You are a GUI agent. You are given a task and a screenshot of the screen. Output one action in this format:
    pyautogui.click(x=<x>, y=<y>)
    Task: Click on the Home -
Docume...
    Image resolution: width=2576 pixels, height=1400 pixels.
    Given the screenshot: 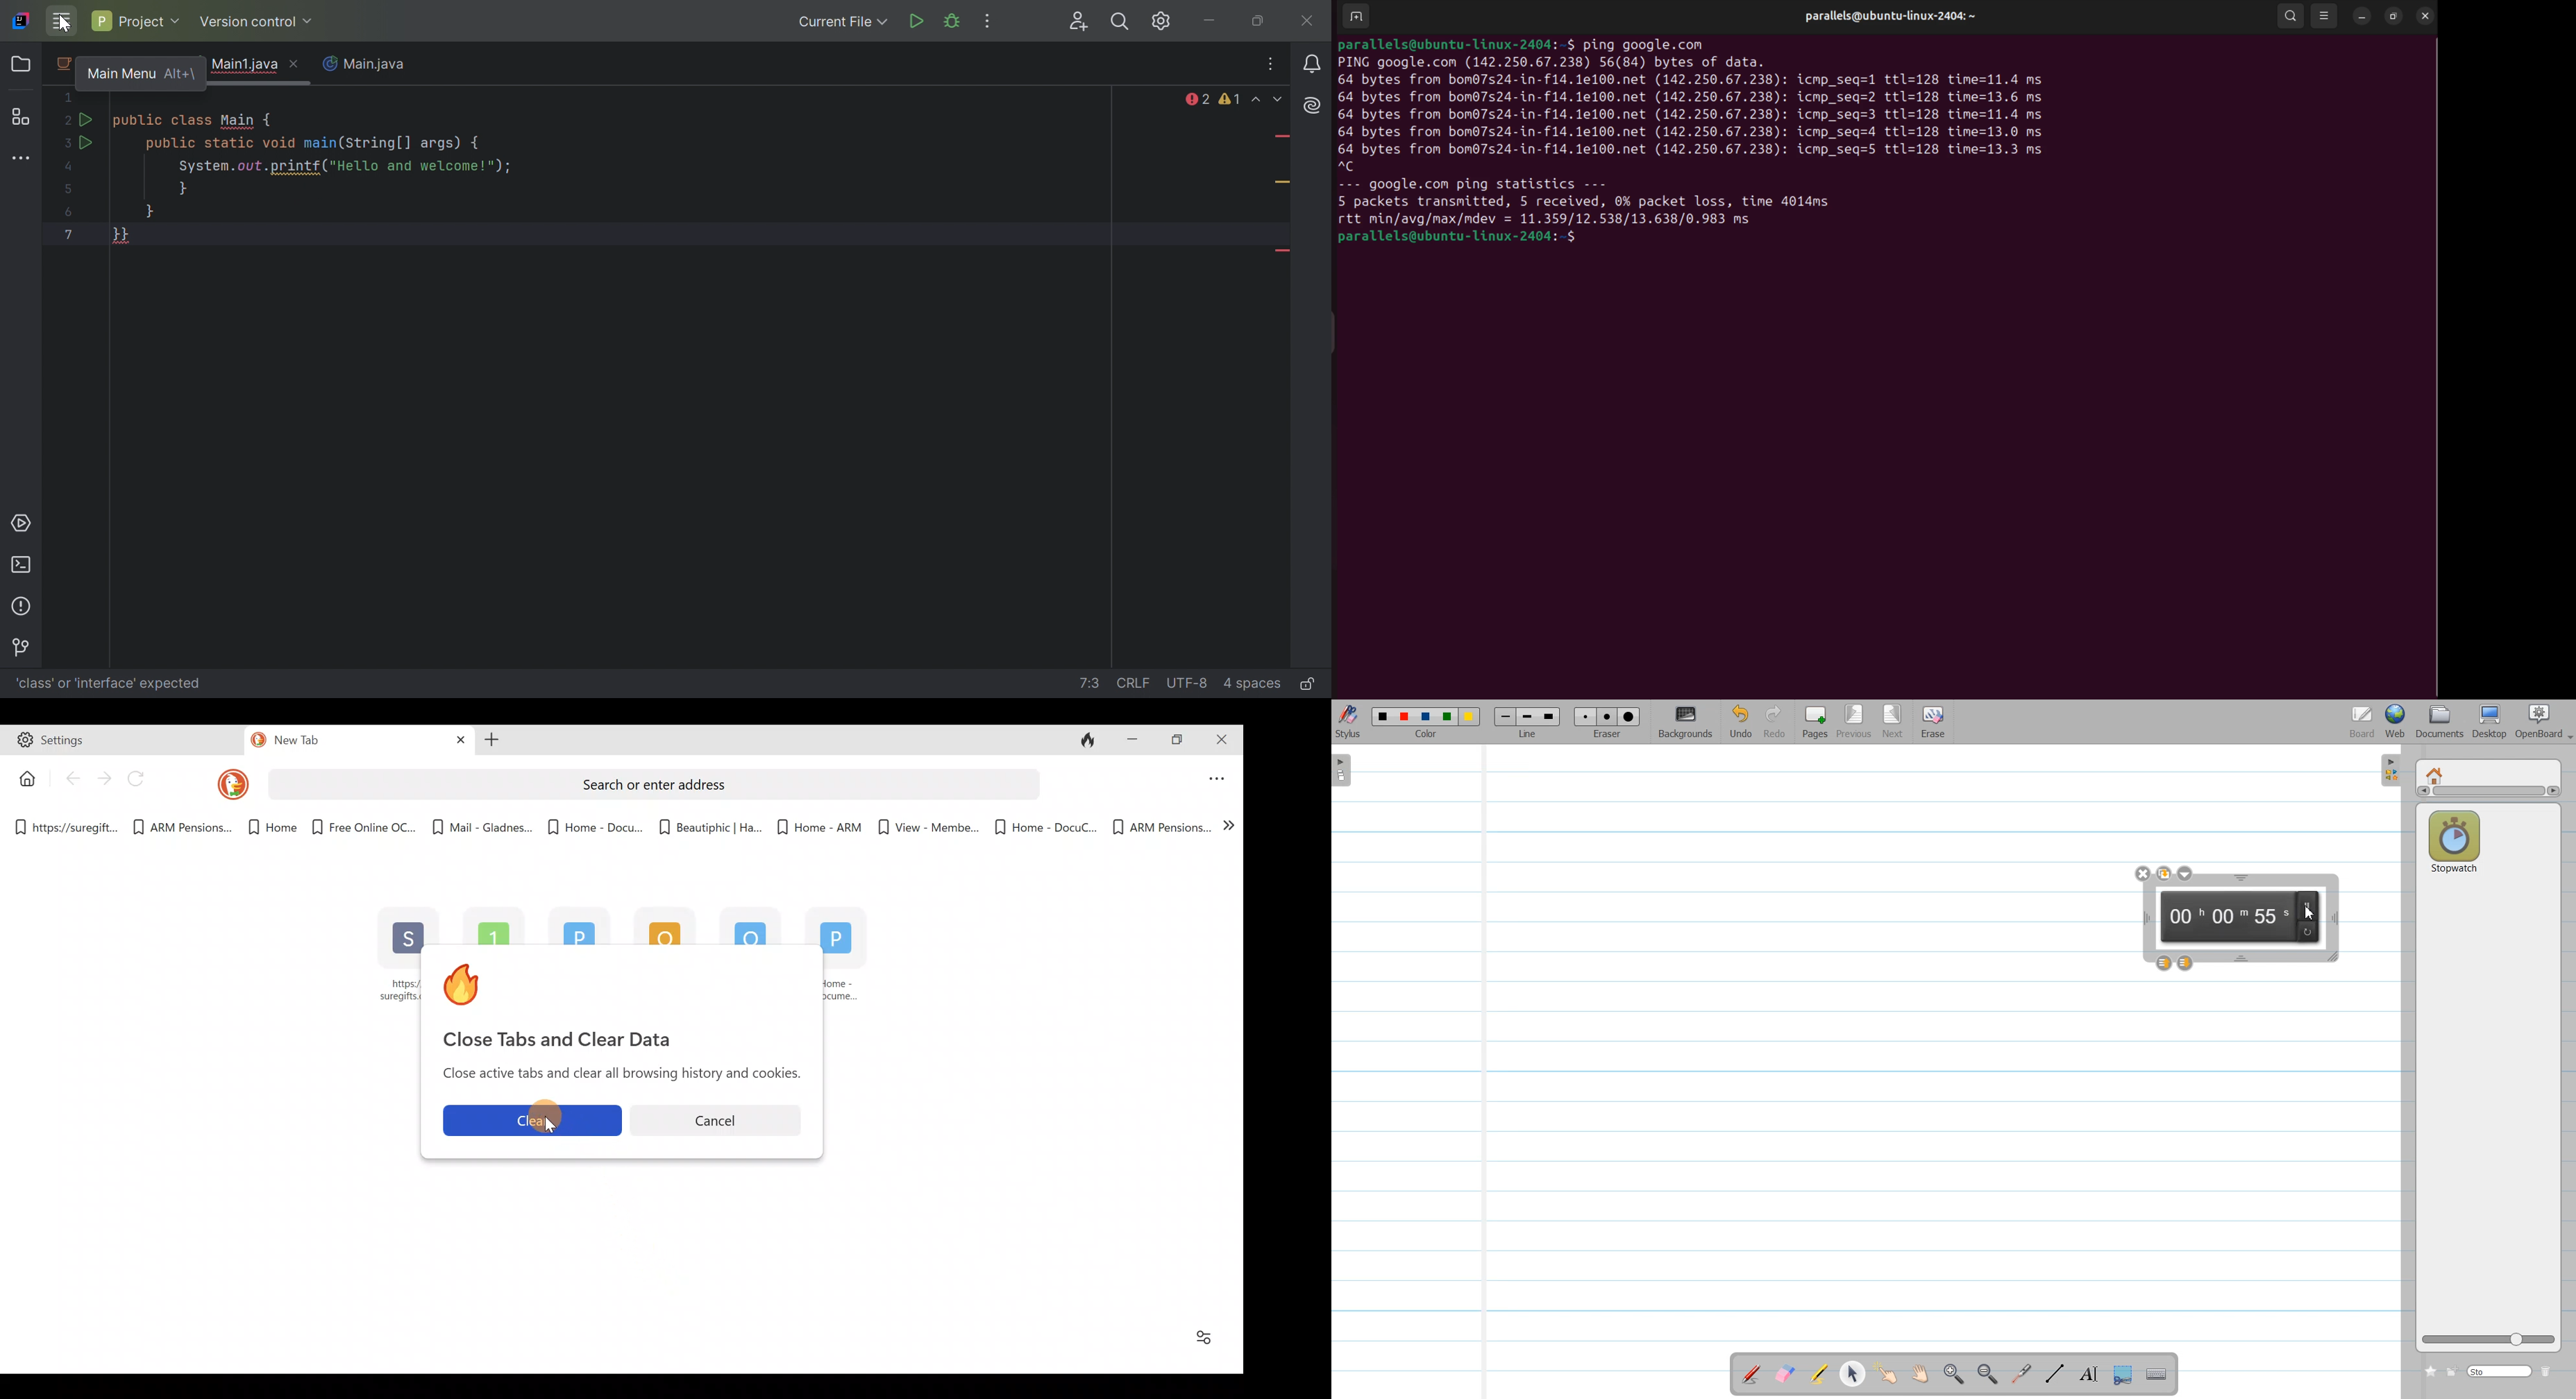 What is the action you would take?
    pyautogui.click(x=851, y=962)
    